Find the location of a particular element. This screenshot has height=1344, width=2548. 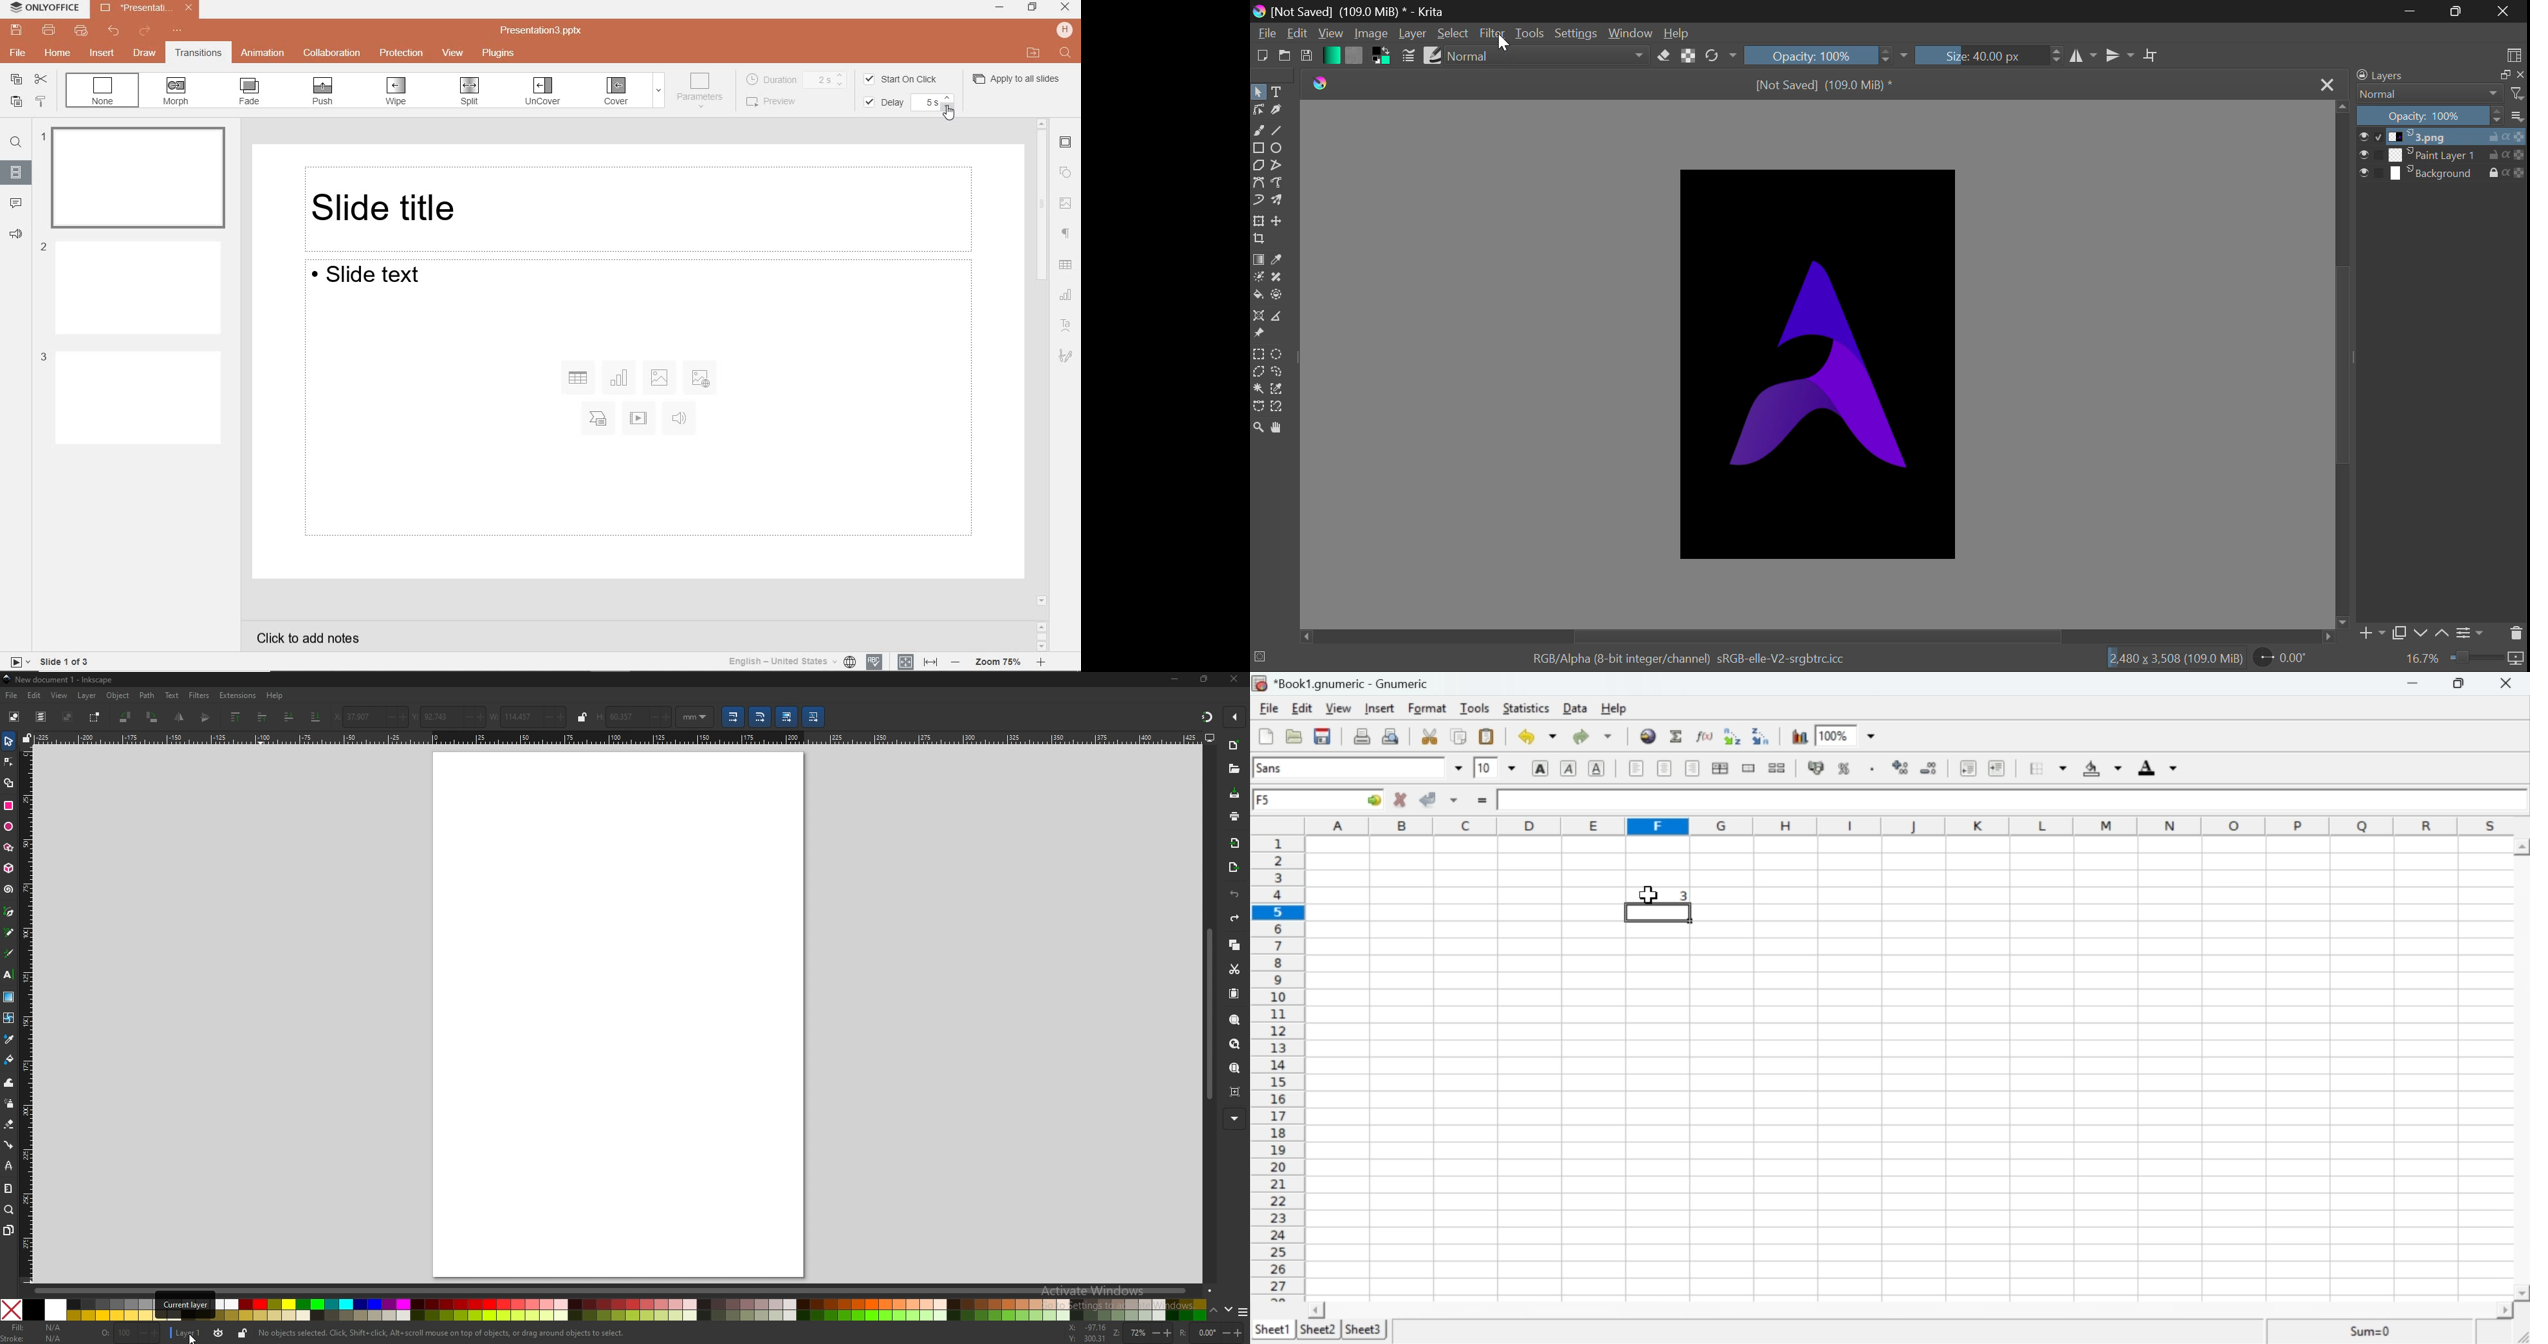

cursor is located at coordinates (1644, 895).